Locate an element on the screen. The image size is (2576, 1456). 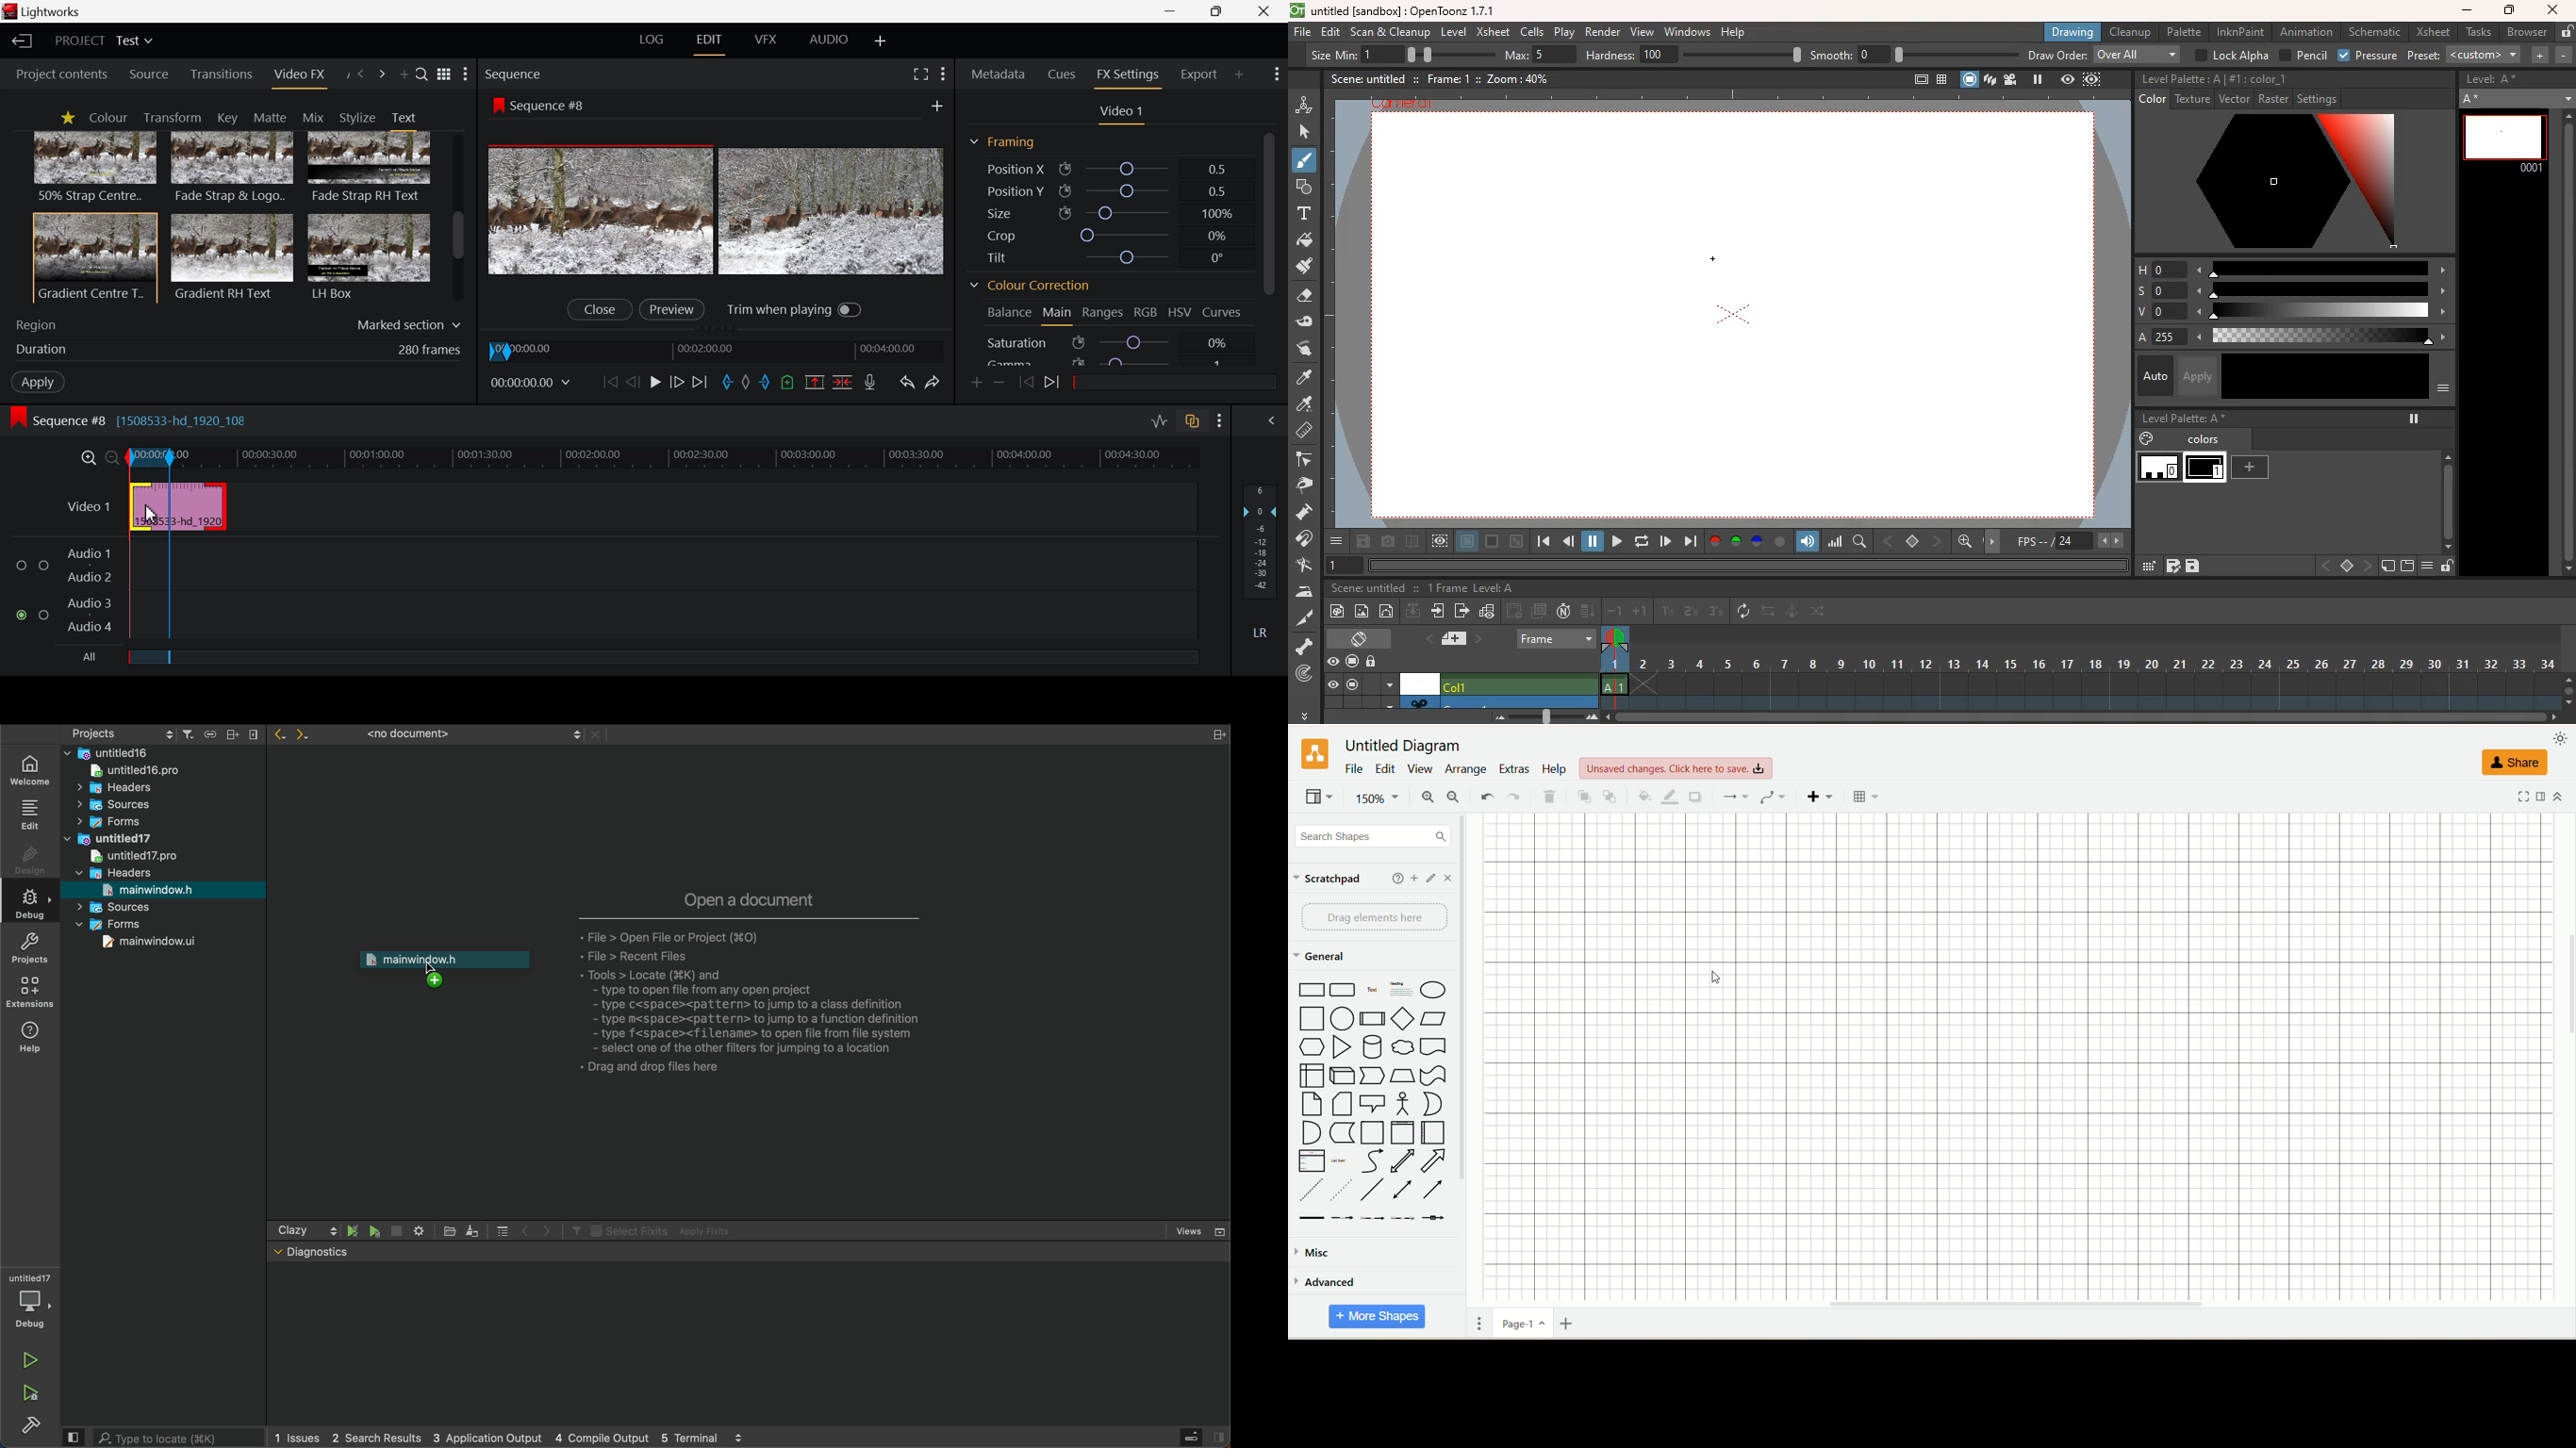
Video FX Panel Open is located at coordinates (302, 77).